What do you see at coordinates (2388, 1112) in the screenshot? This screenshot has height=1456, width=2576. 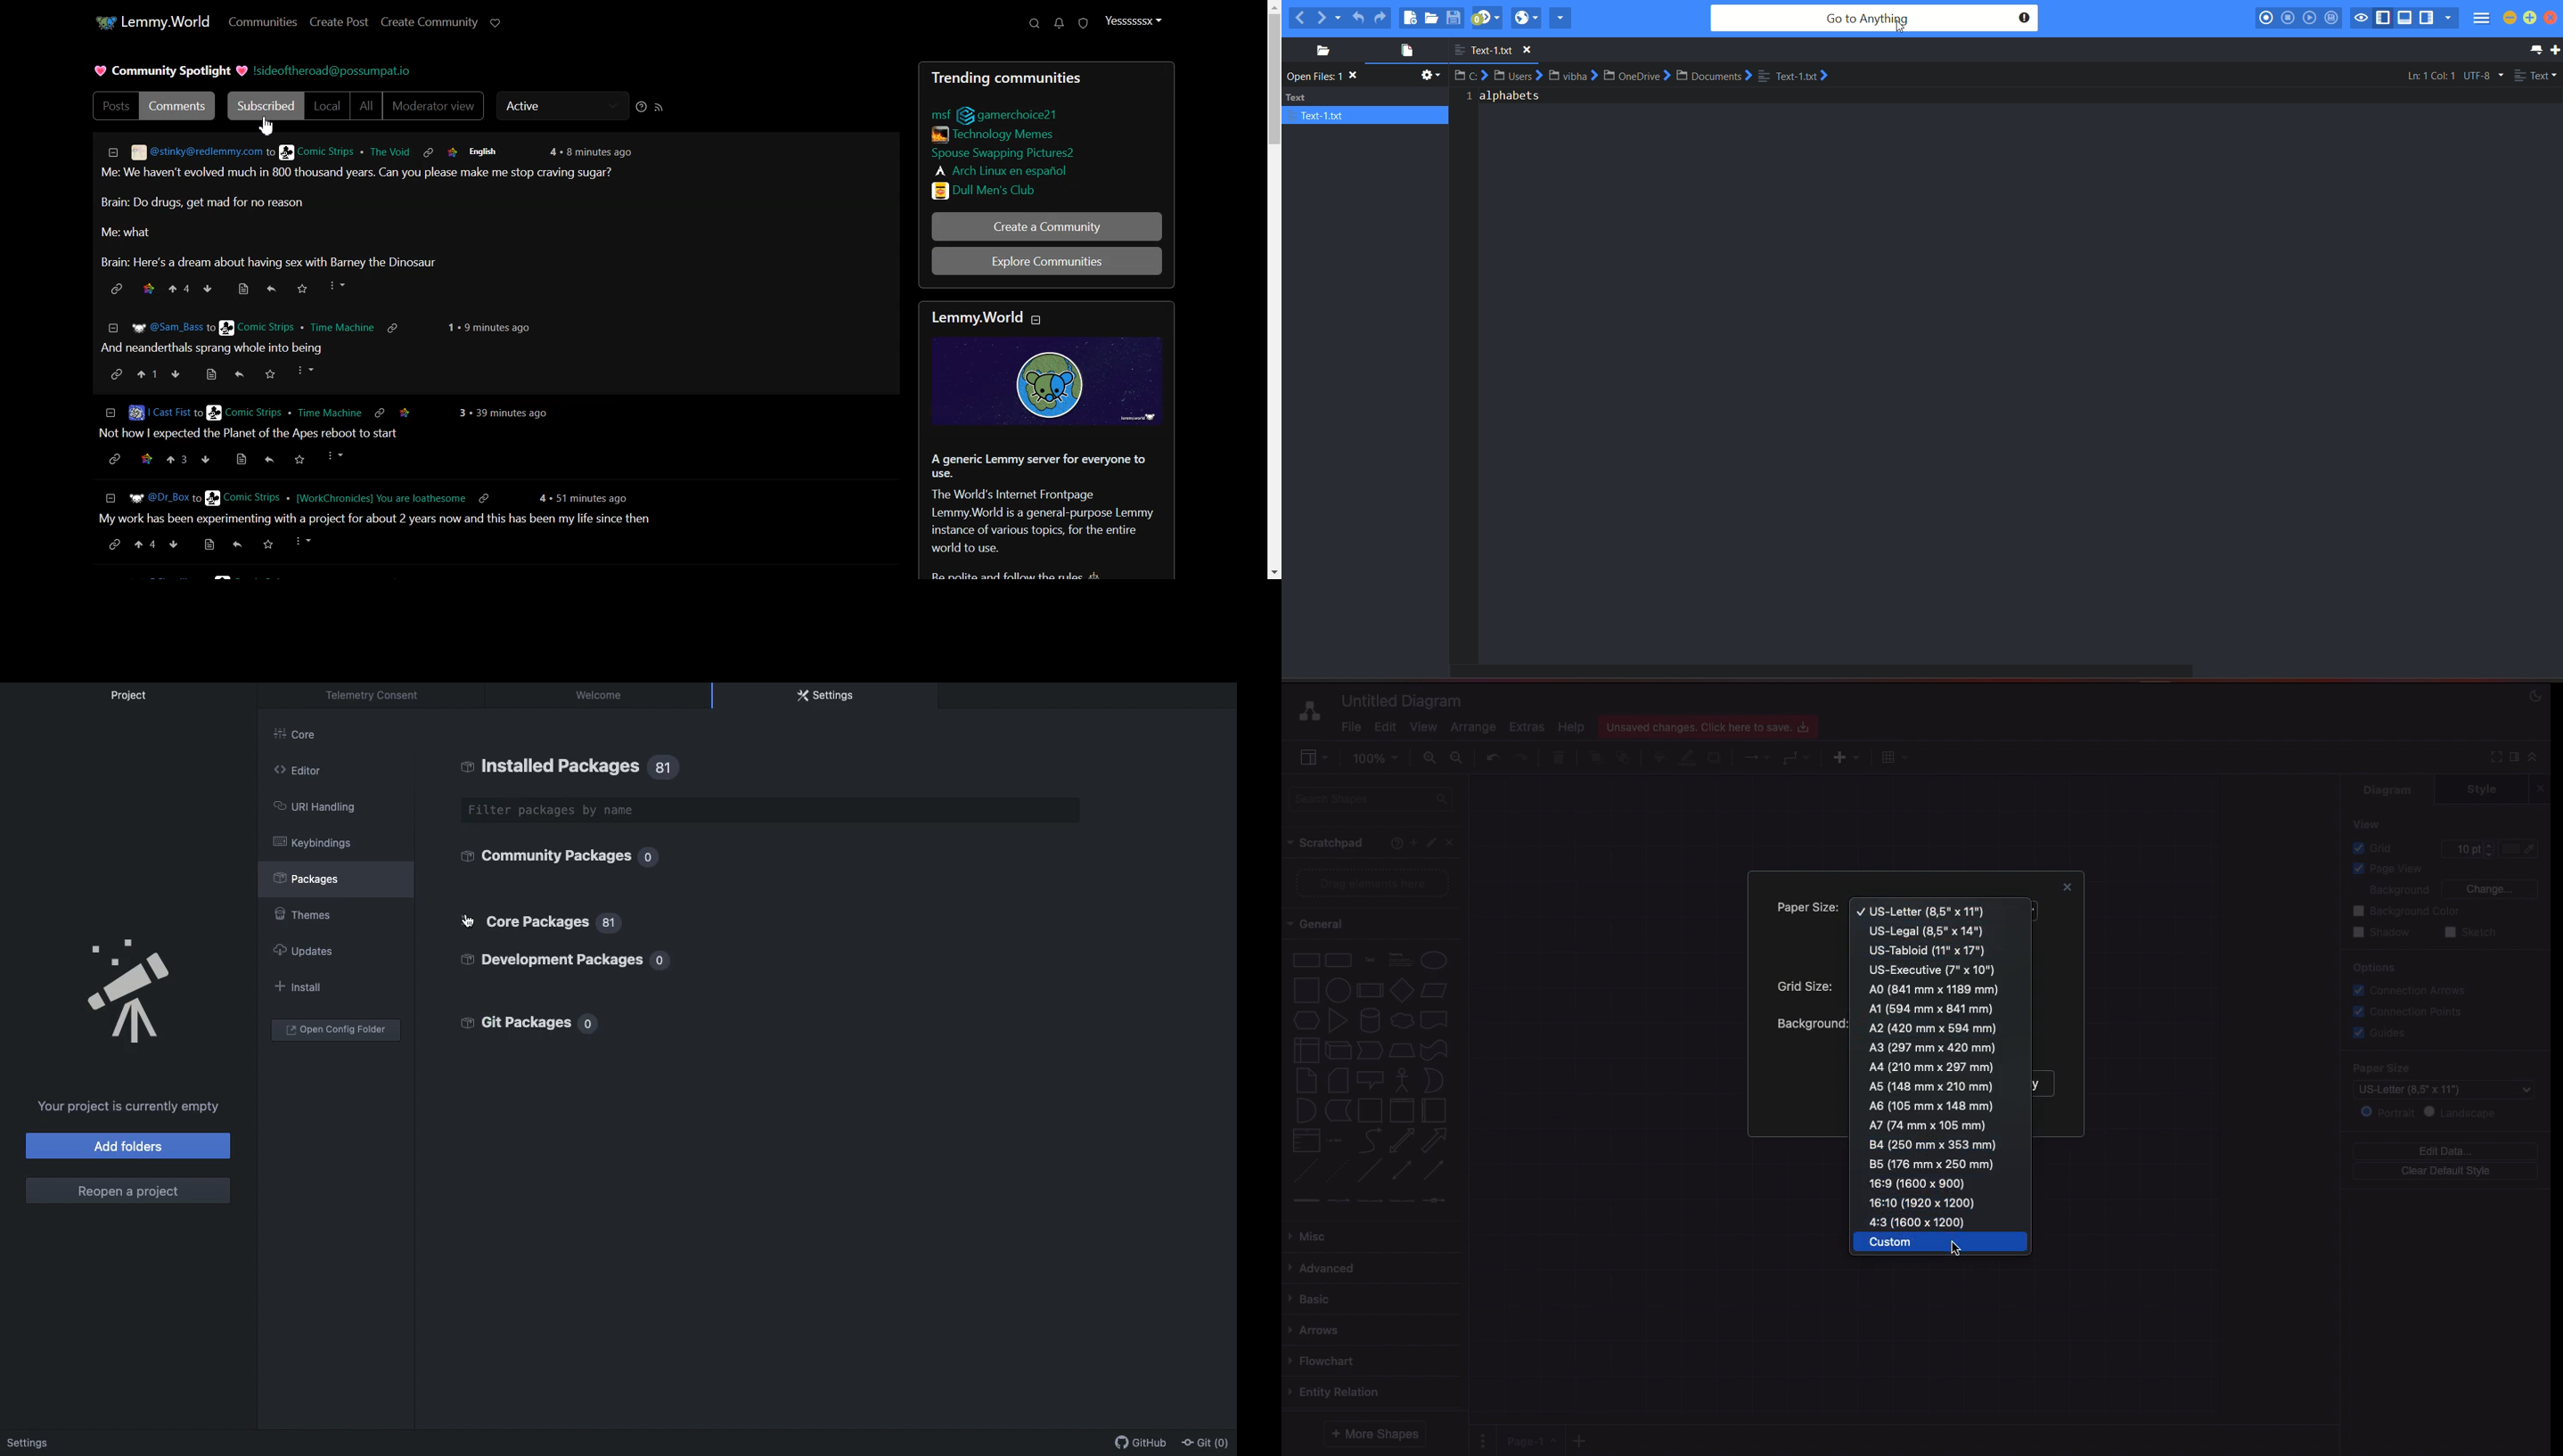 I see `Portrait ` at bounding box center [2388, 1112].